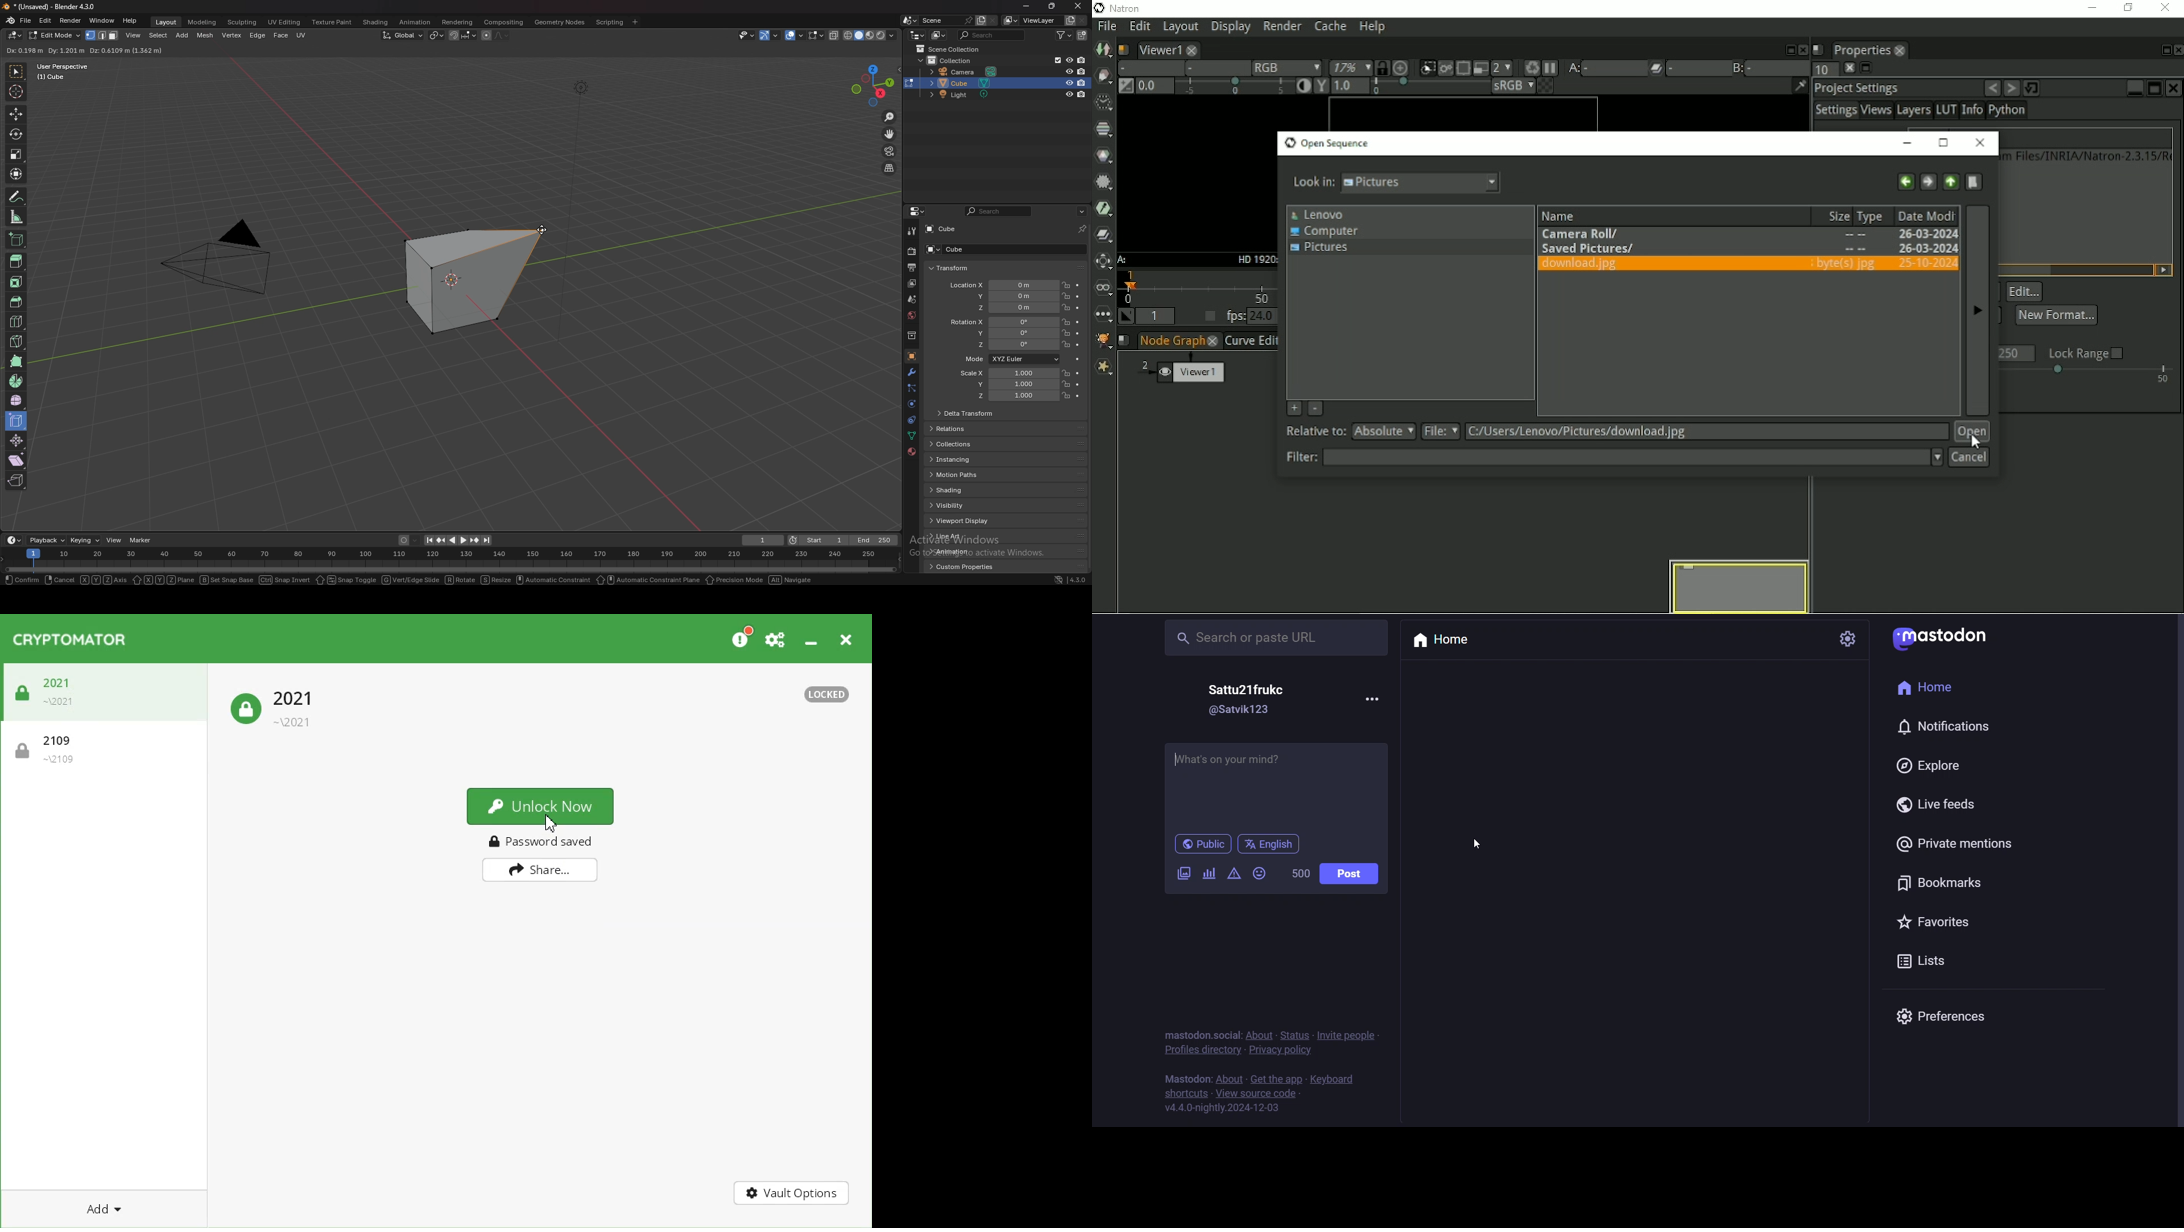 The image size is (2184, 1232). I want to click on Render image, so click(1445, 69).